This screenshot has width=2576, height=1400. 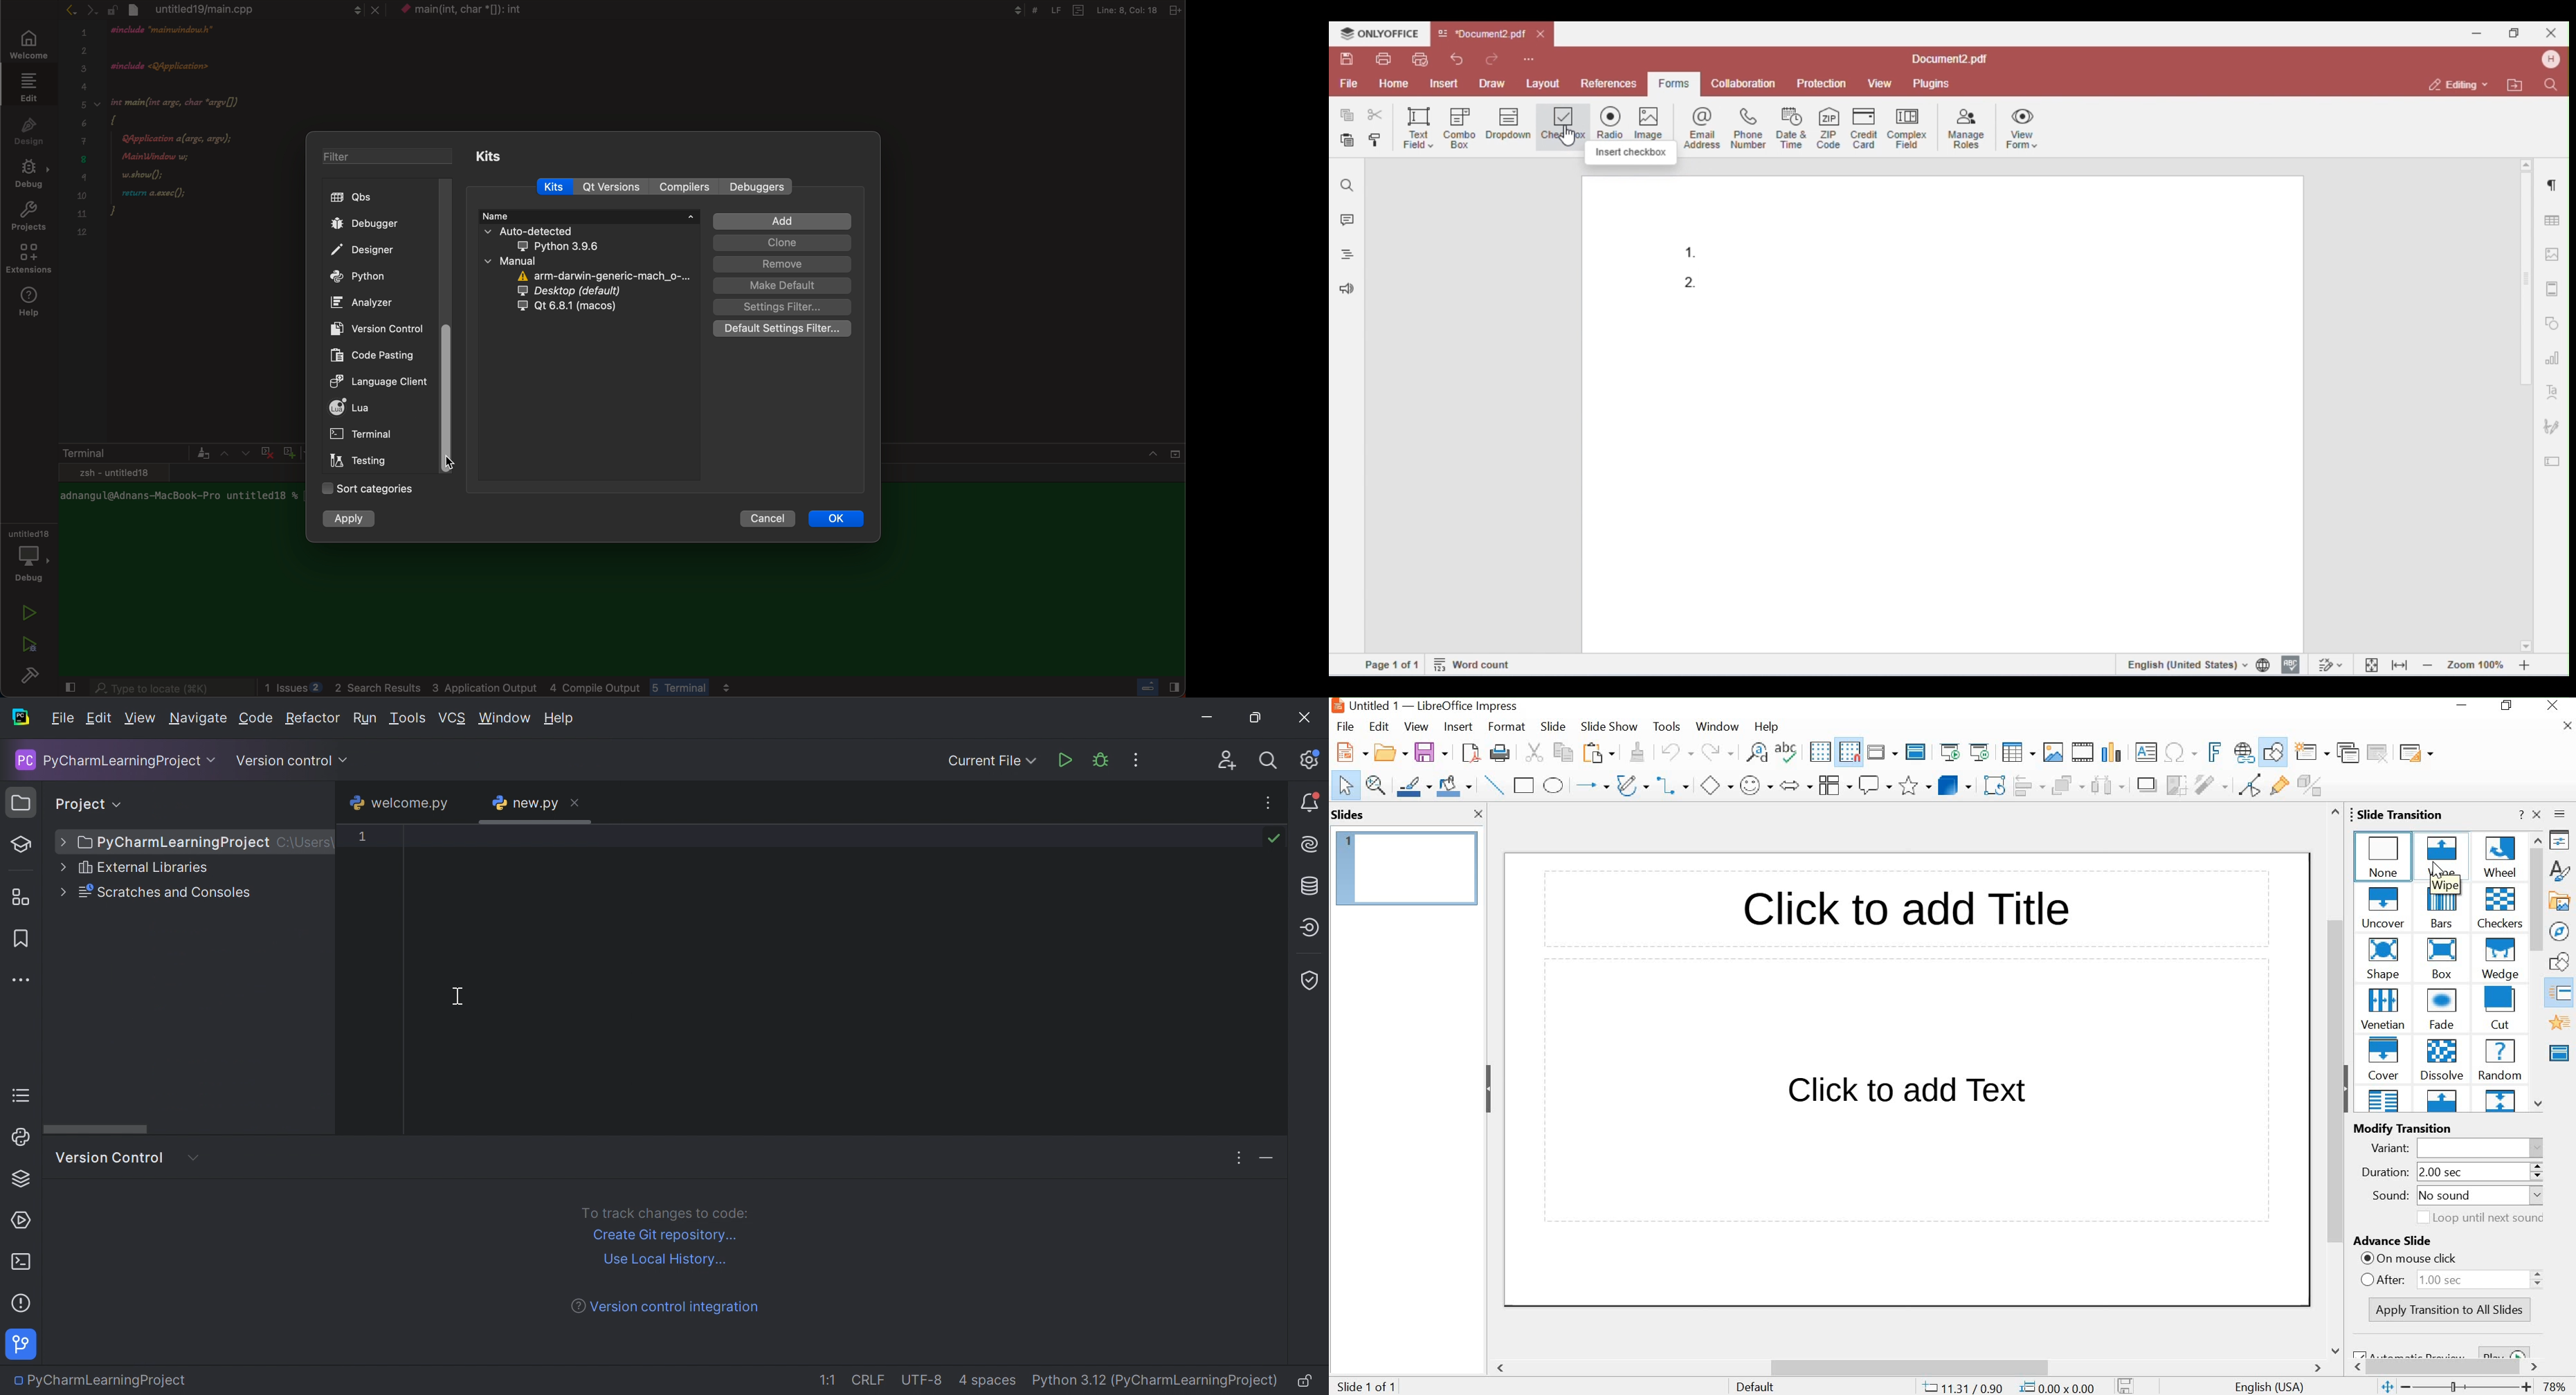 I want to click on SLIDE, so click(x=1552, y=726).